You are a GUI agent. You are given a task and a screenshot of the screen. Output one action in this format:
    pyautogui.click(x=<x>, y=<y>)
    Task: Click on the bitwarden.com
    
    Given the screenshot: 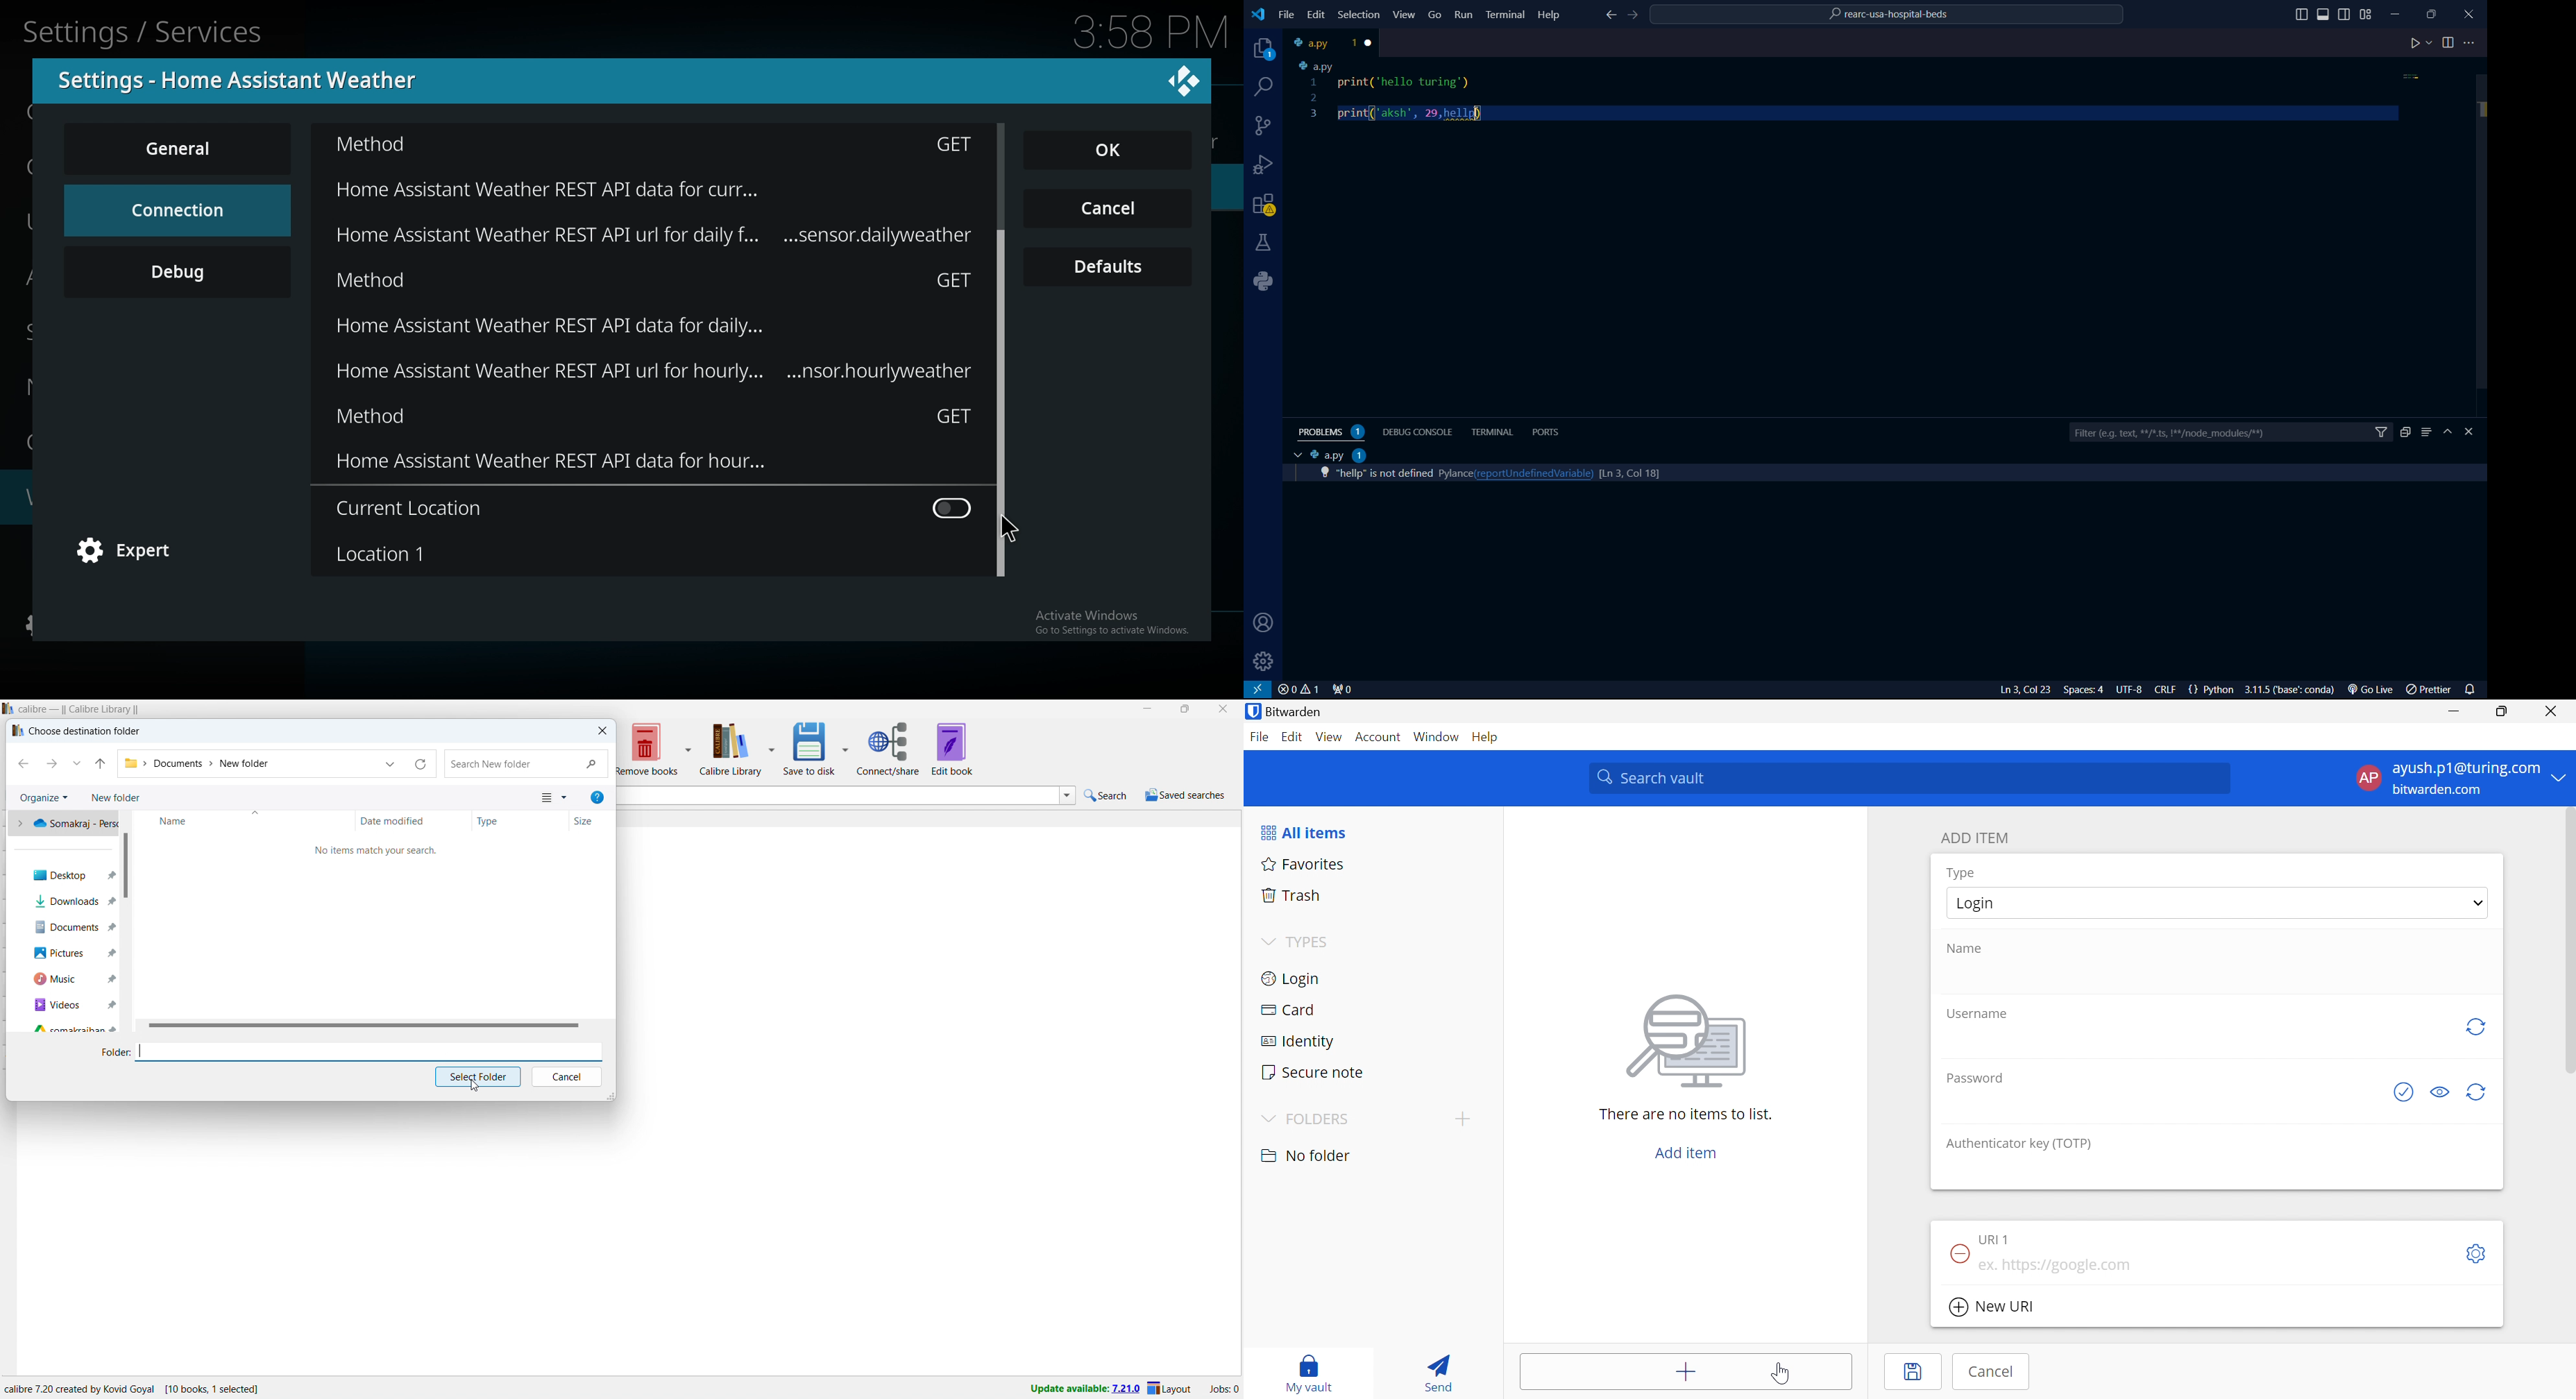 What is the action you would take?
    pyautogui.click(x=2438, y=790)
    